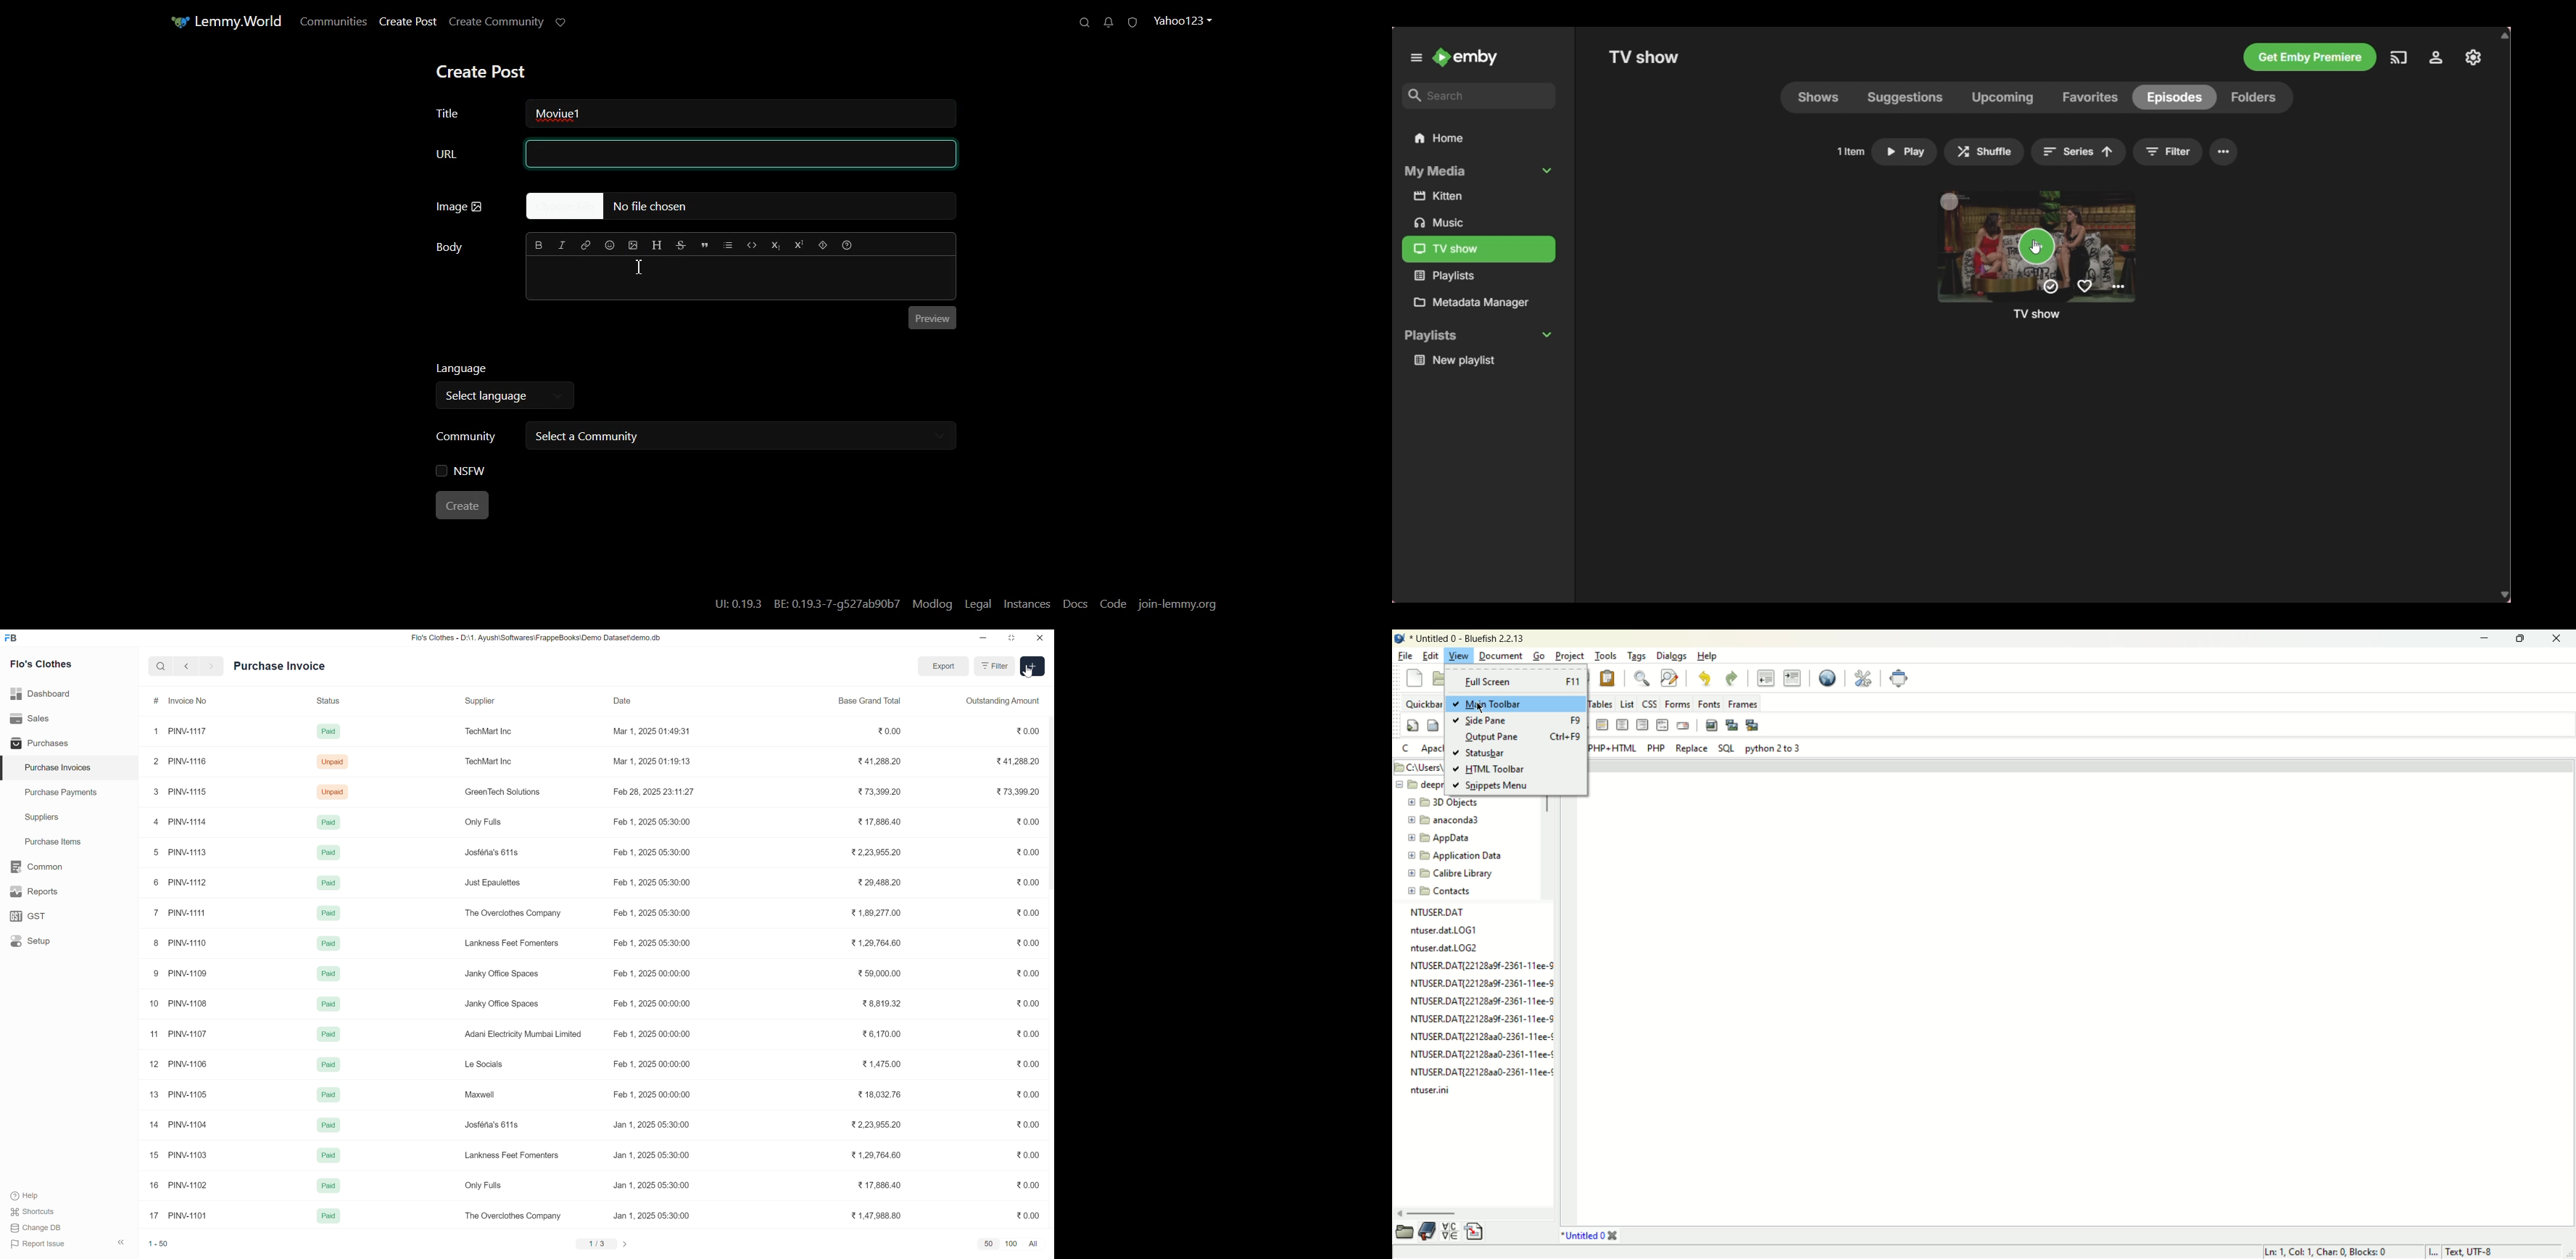 The height and width of the screenshot is (1260, 2576). What do you see at coordinates (650, 731) in the screenshot?
I see `Mar 1, 2025 01:49:31` at bounding box center [650, 731].